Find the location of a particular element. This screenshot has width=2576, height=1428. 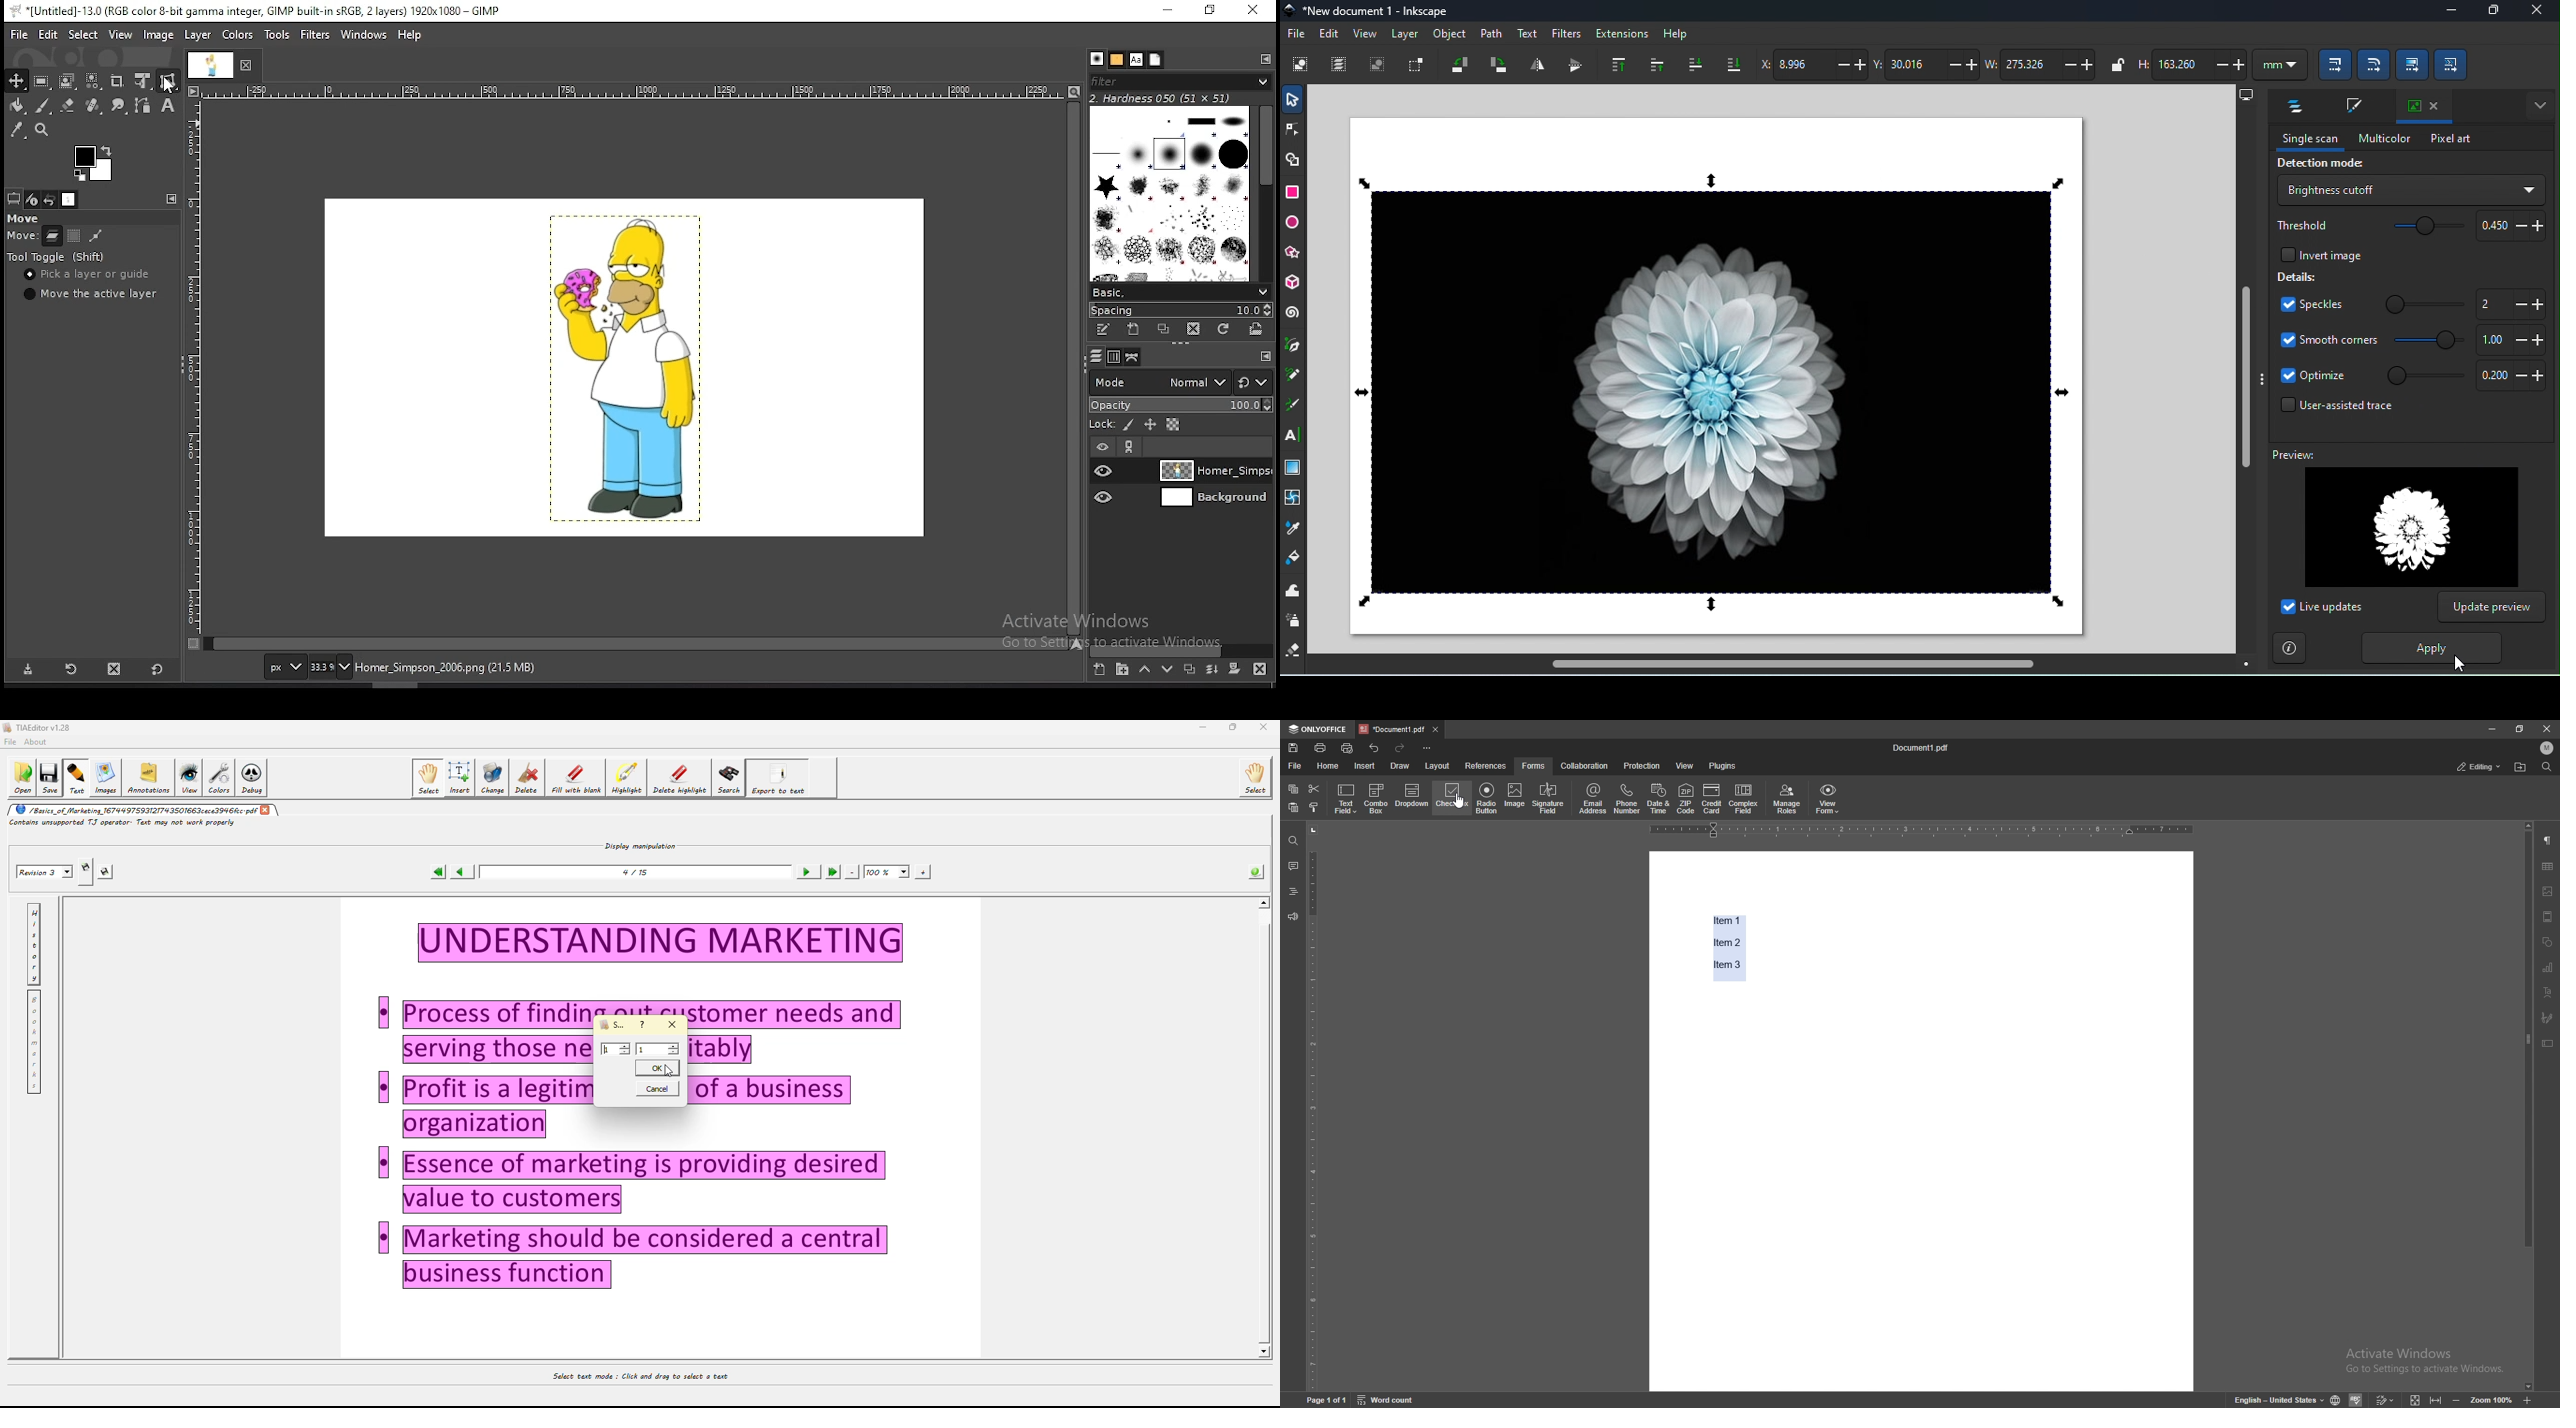

close tab is located at coordinates (1435, 730).